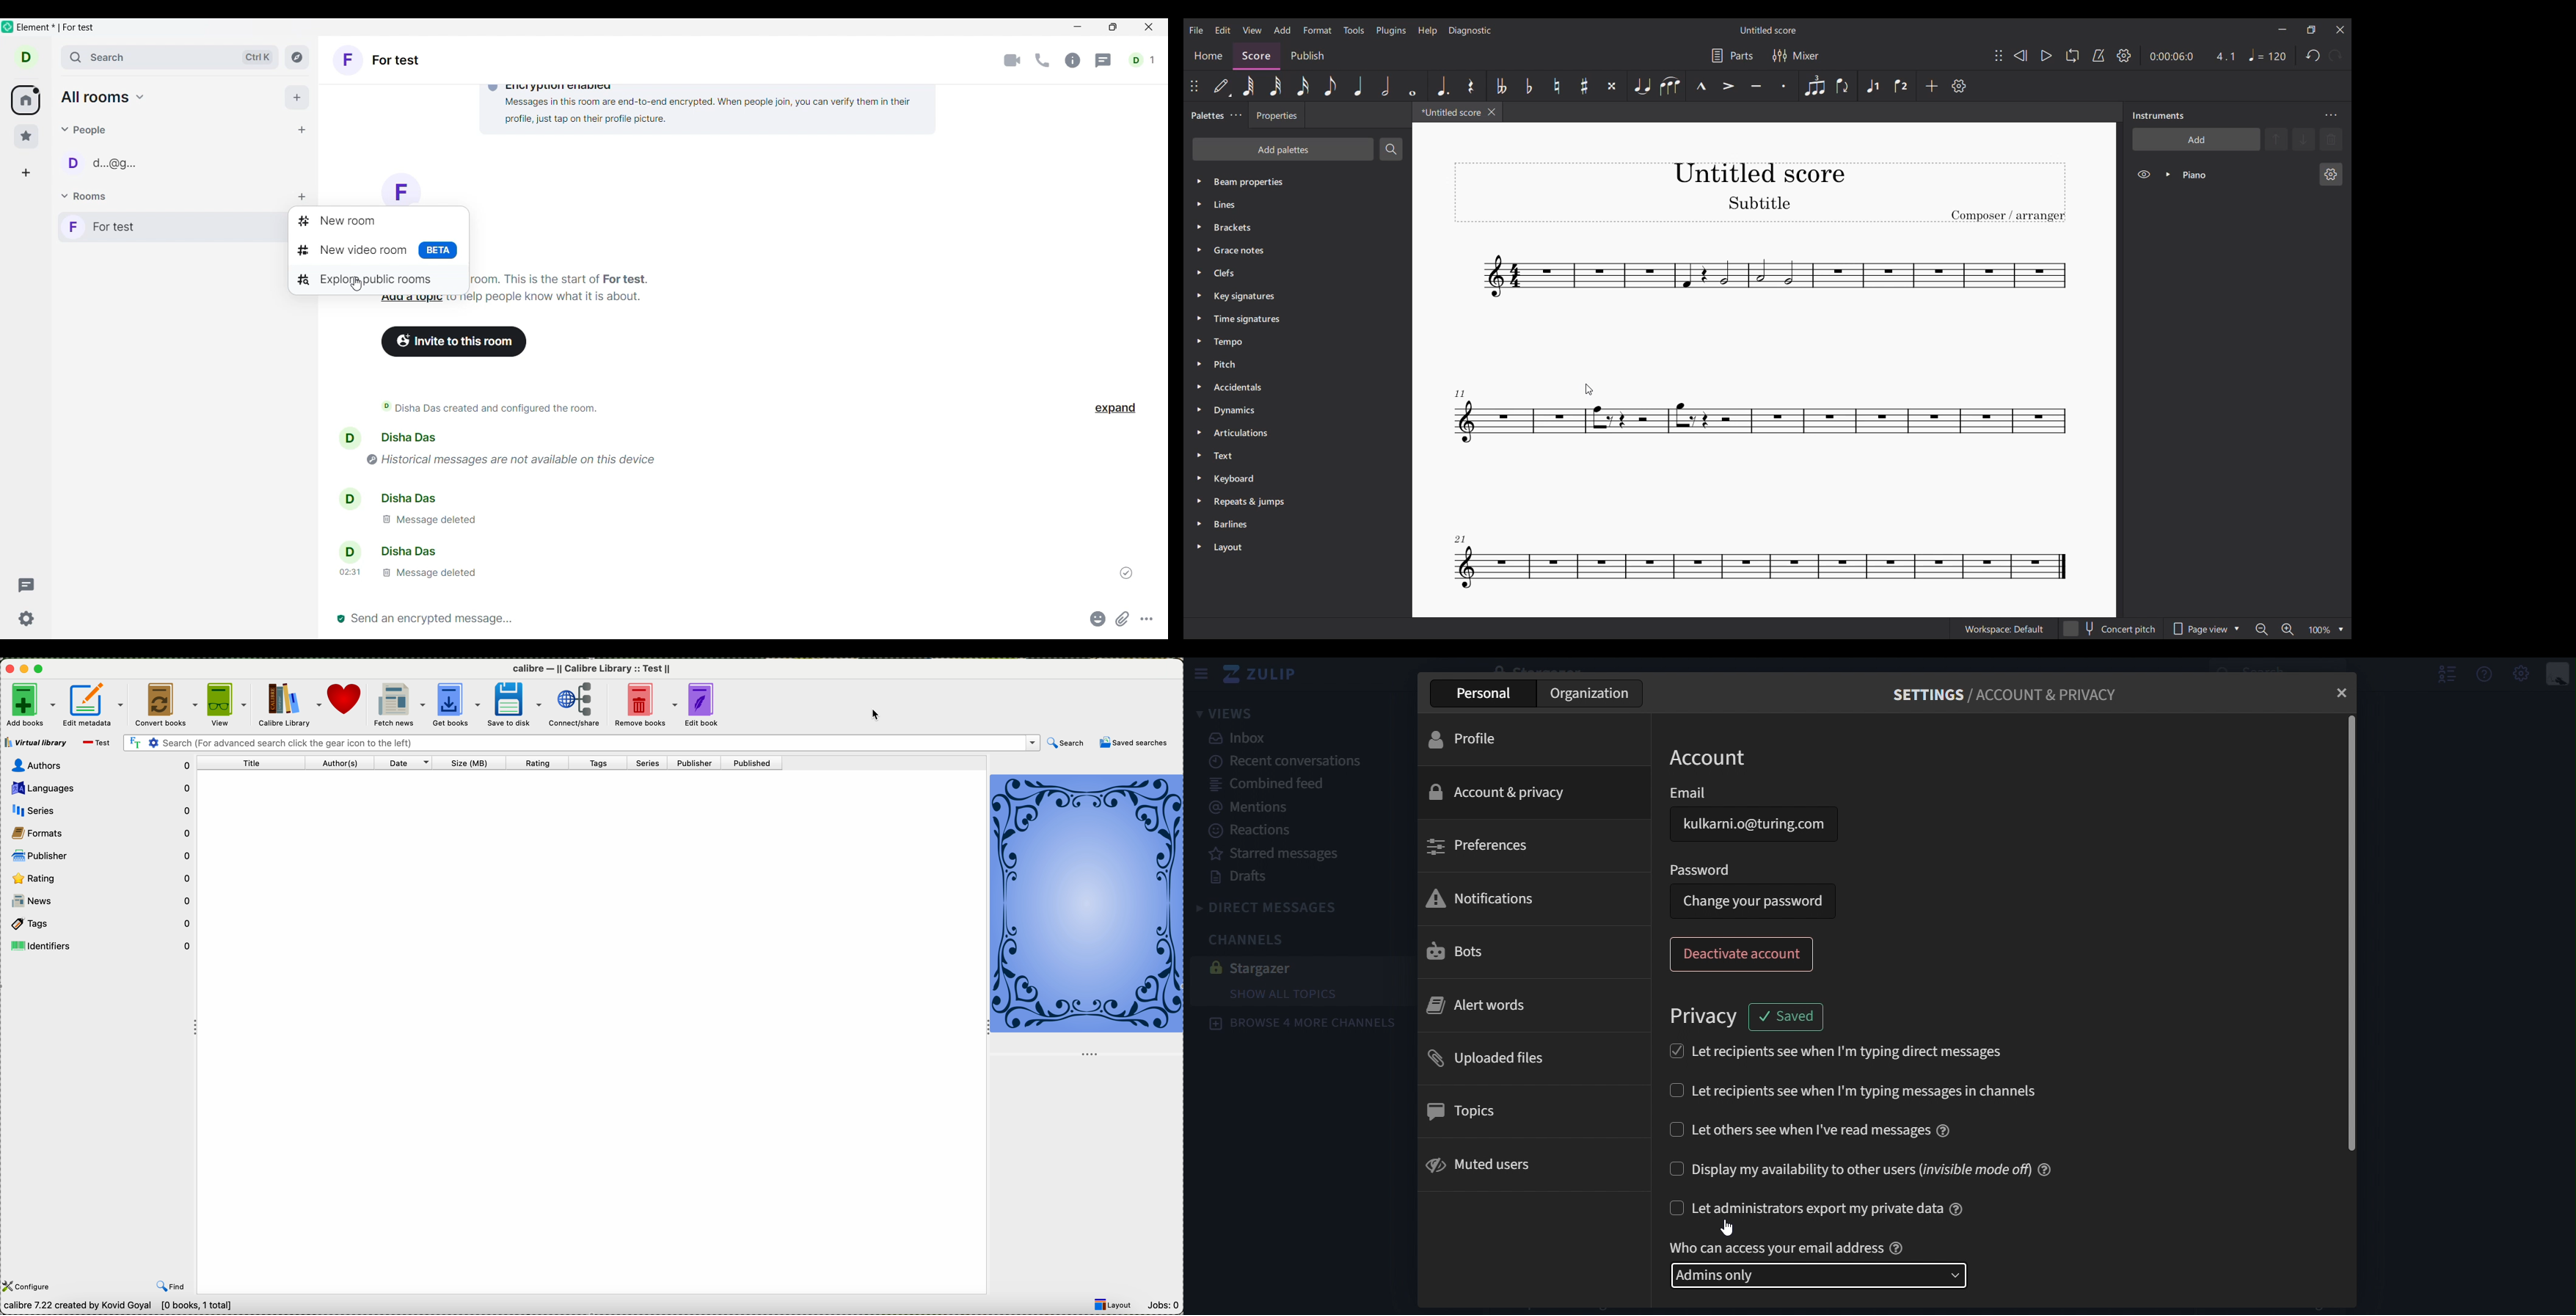 The height and width of the screenshot is (1316, 2576). What do you see at coordinates (1074, 60) in the screenshot?
I see `Room info` at bounding box center [1074, 60].